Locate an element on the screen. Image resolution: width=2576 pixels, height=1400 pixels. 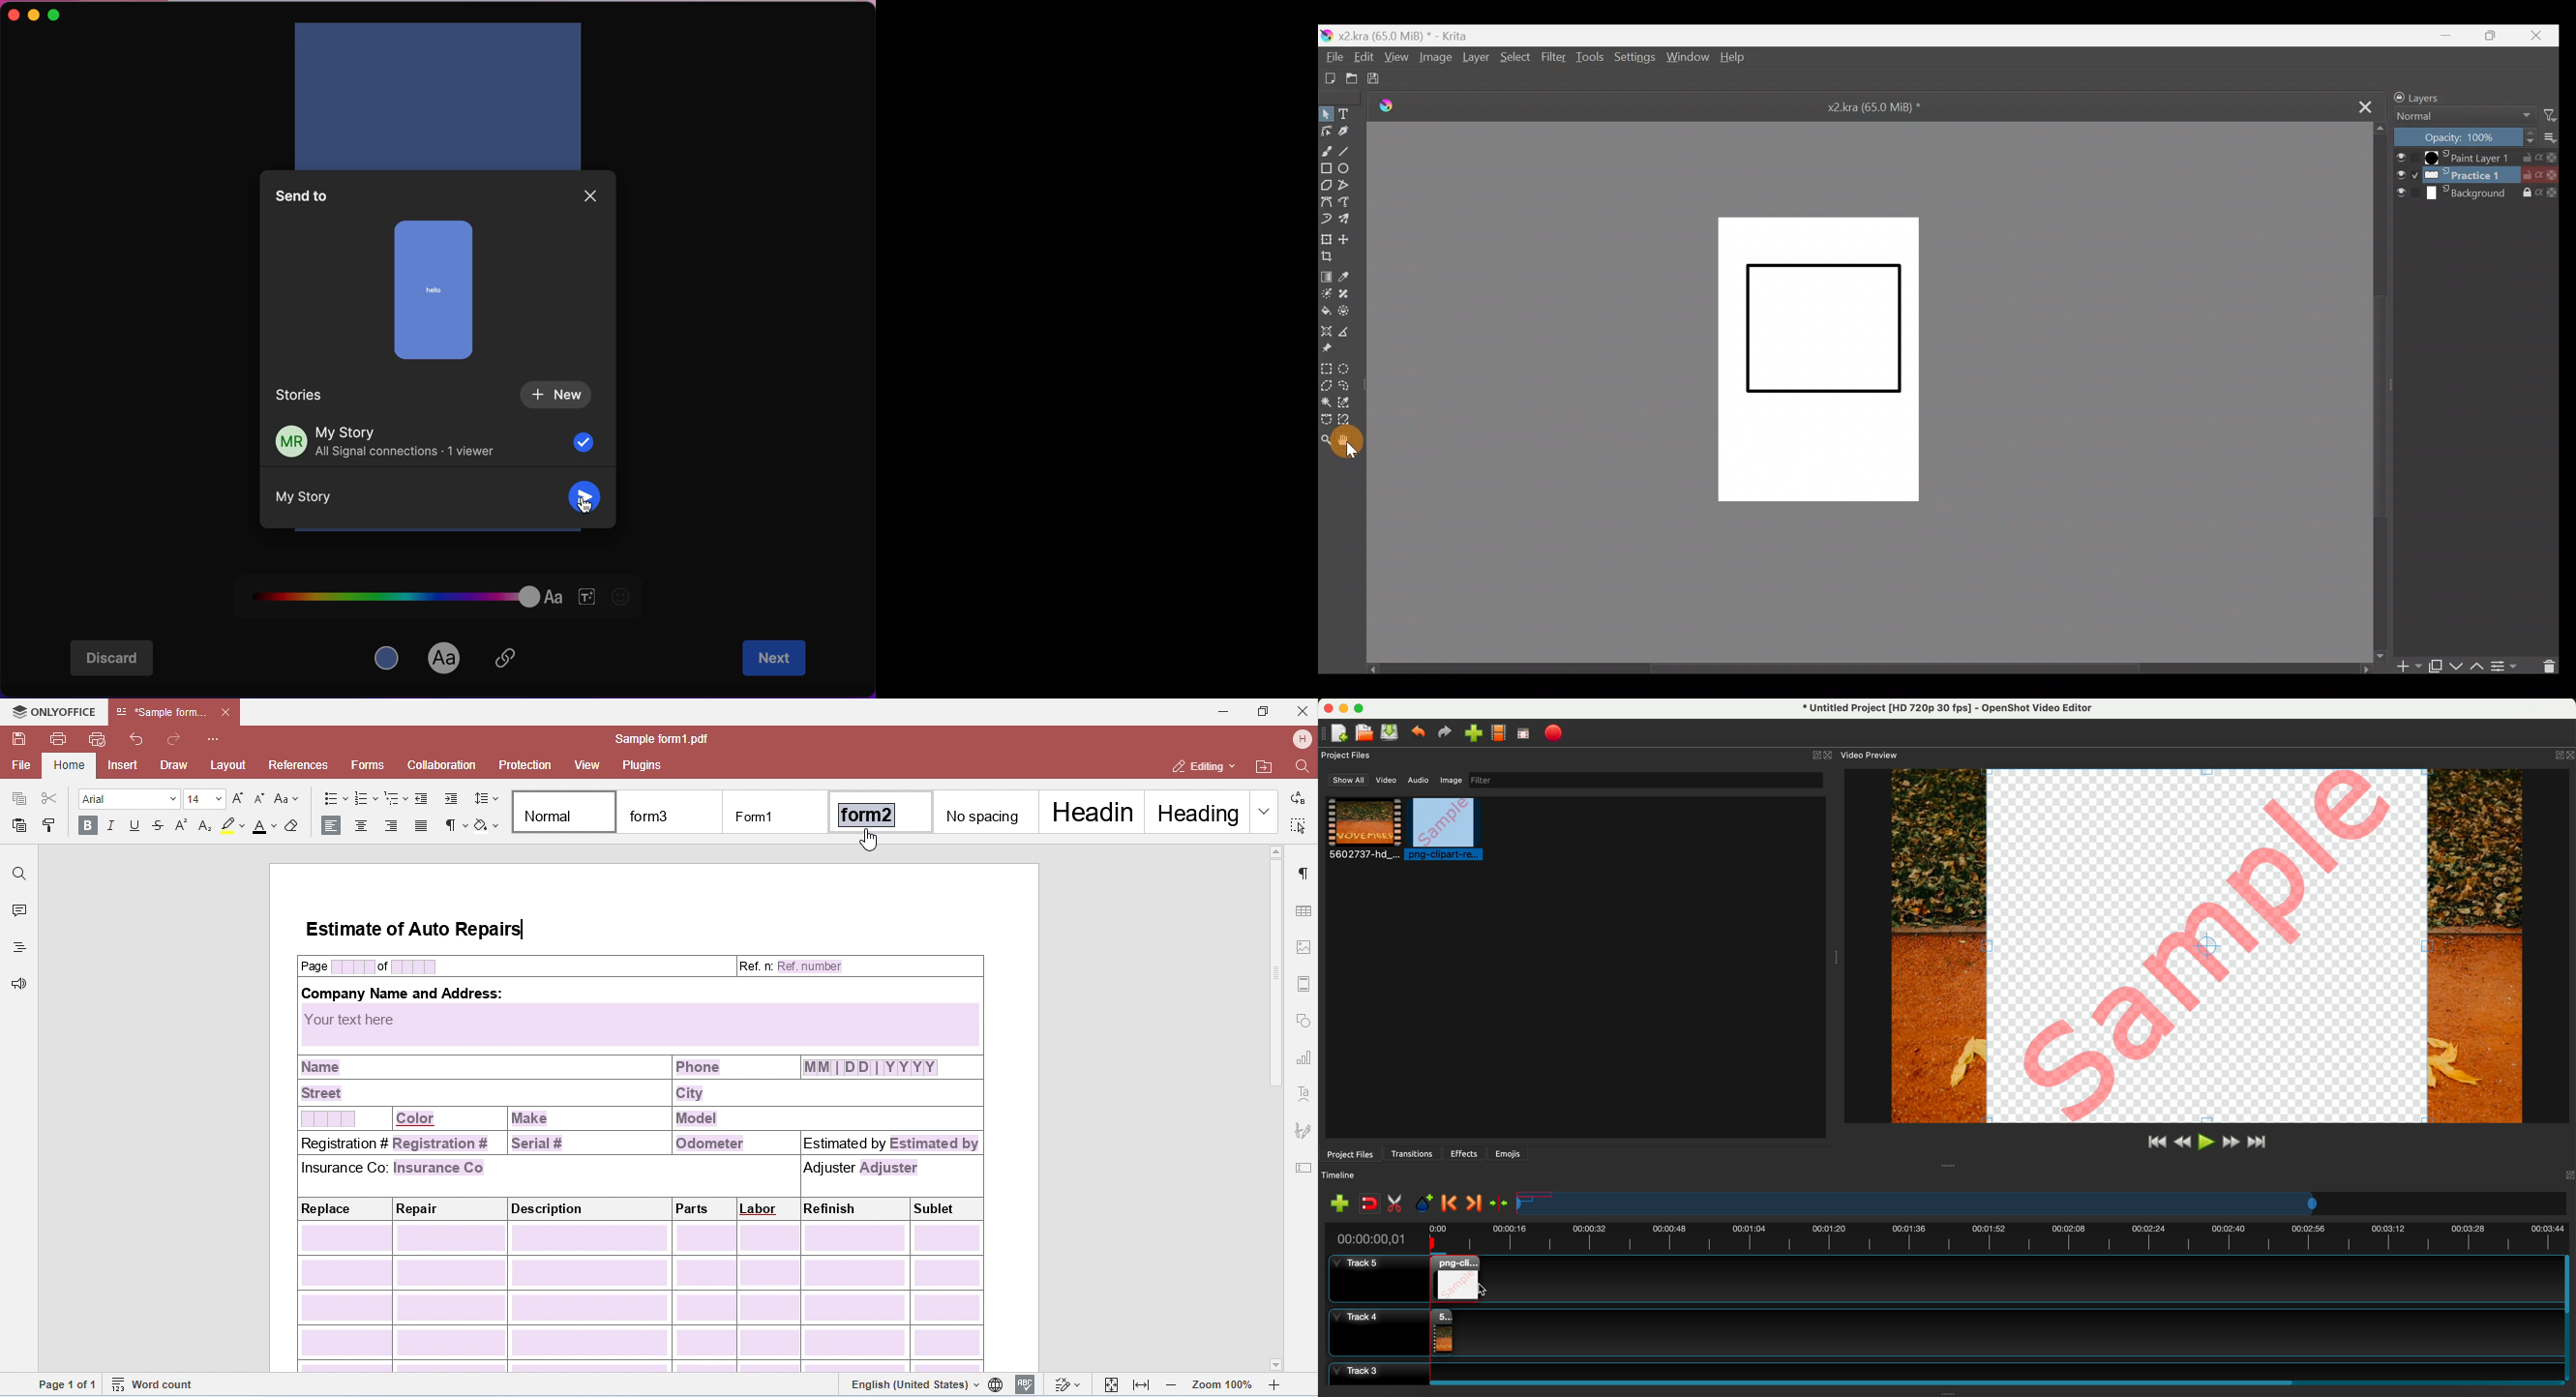
add text in story is located at coordinates (441, 90).